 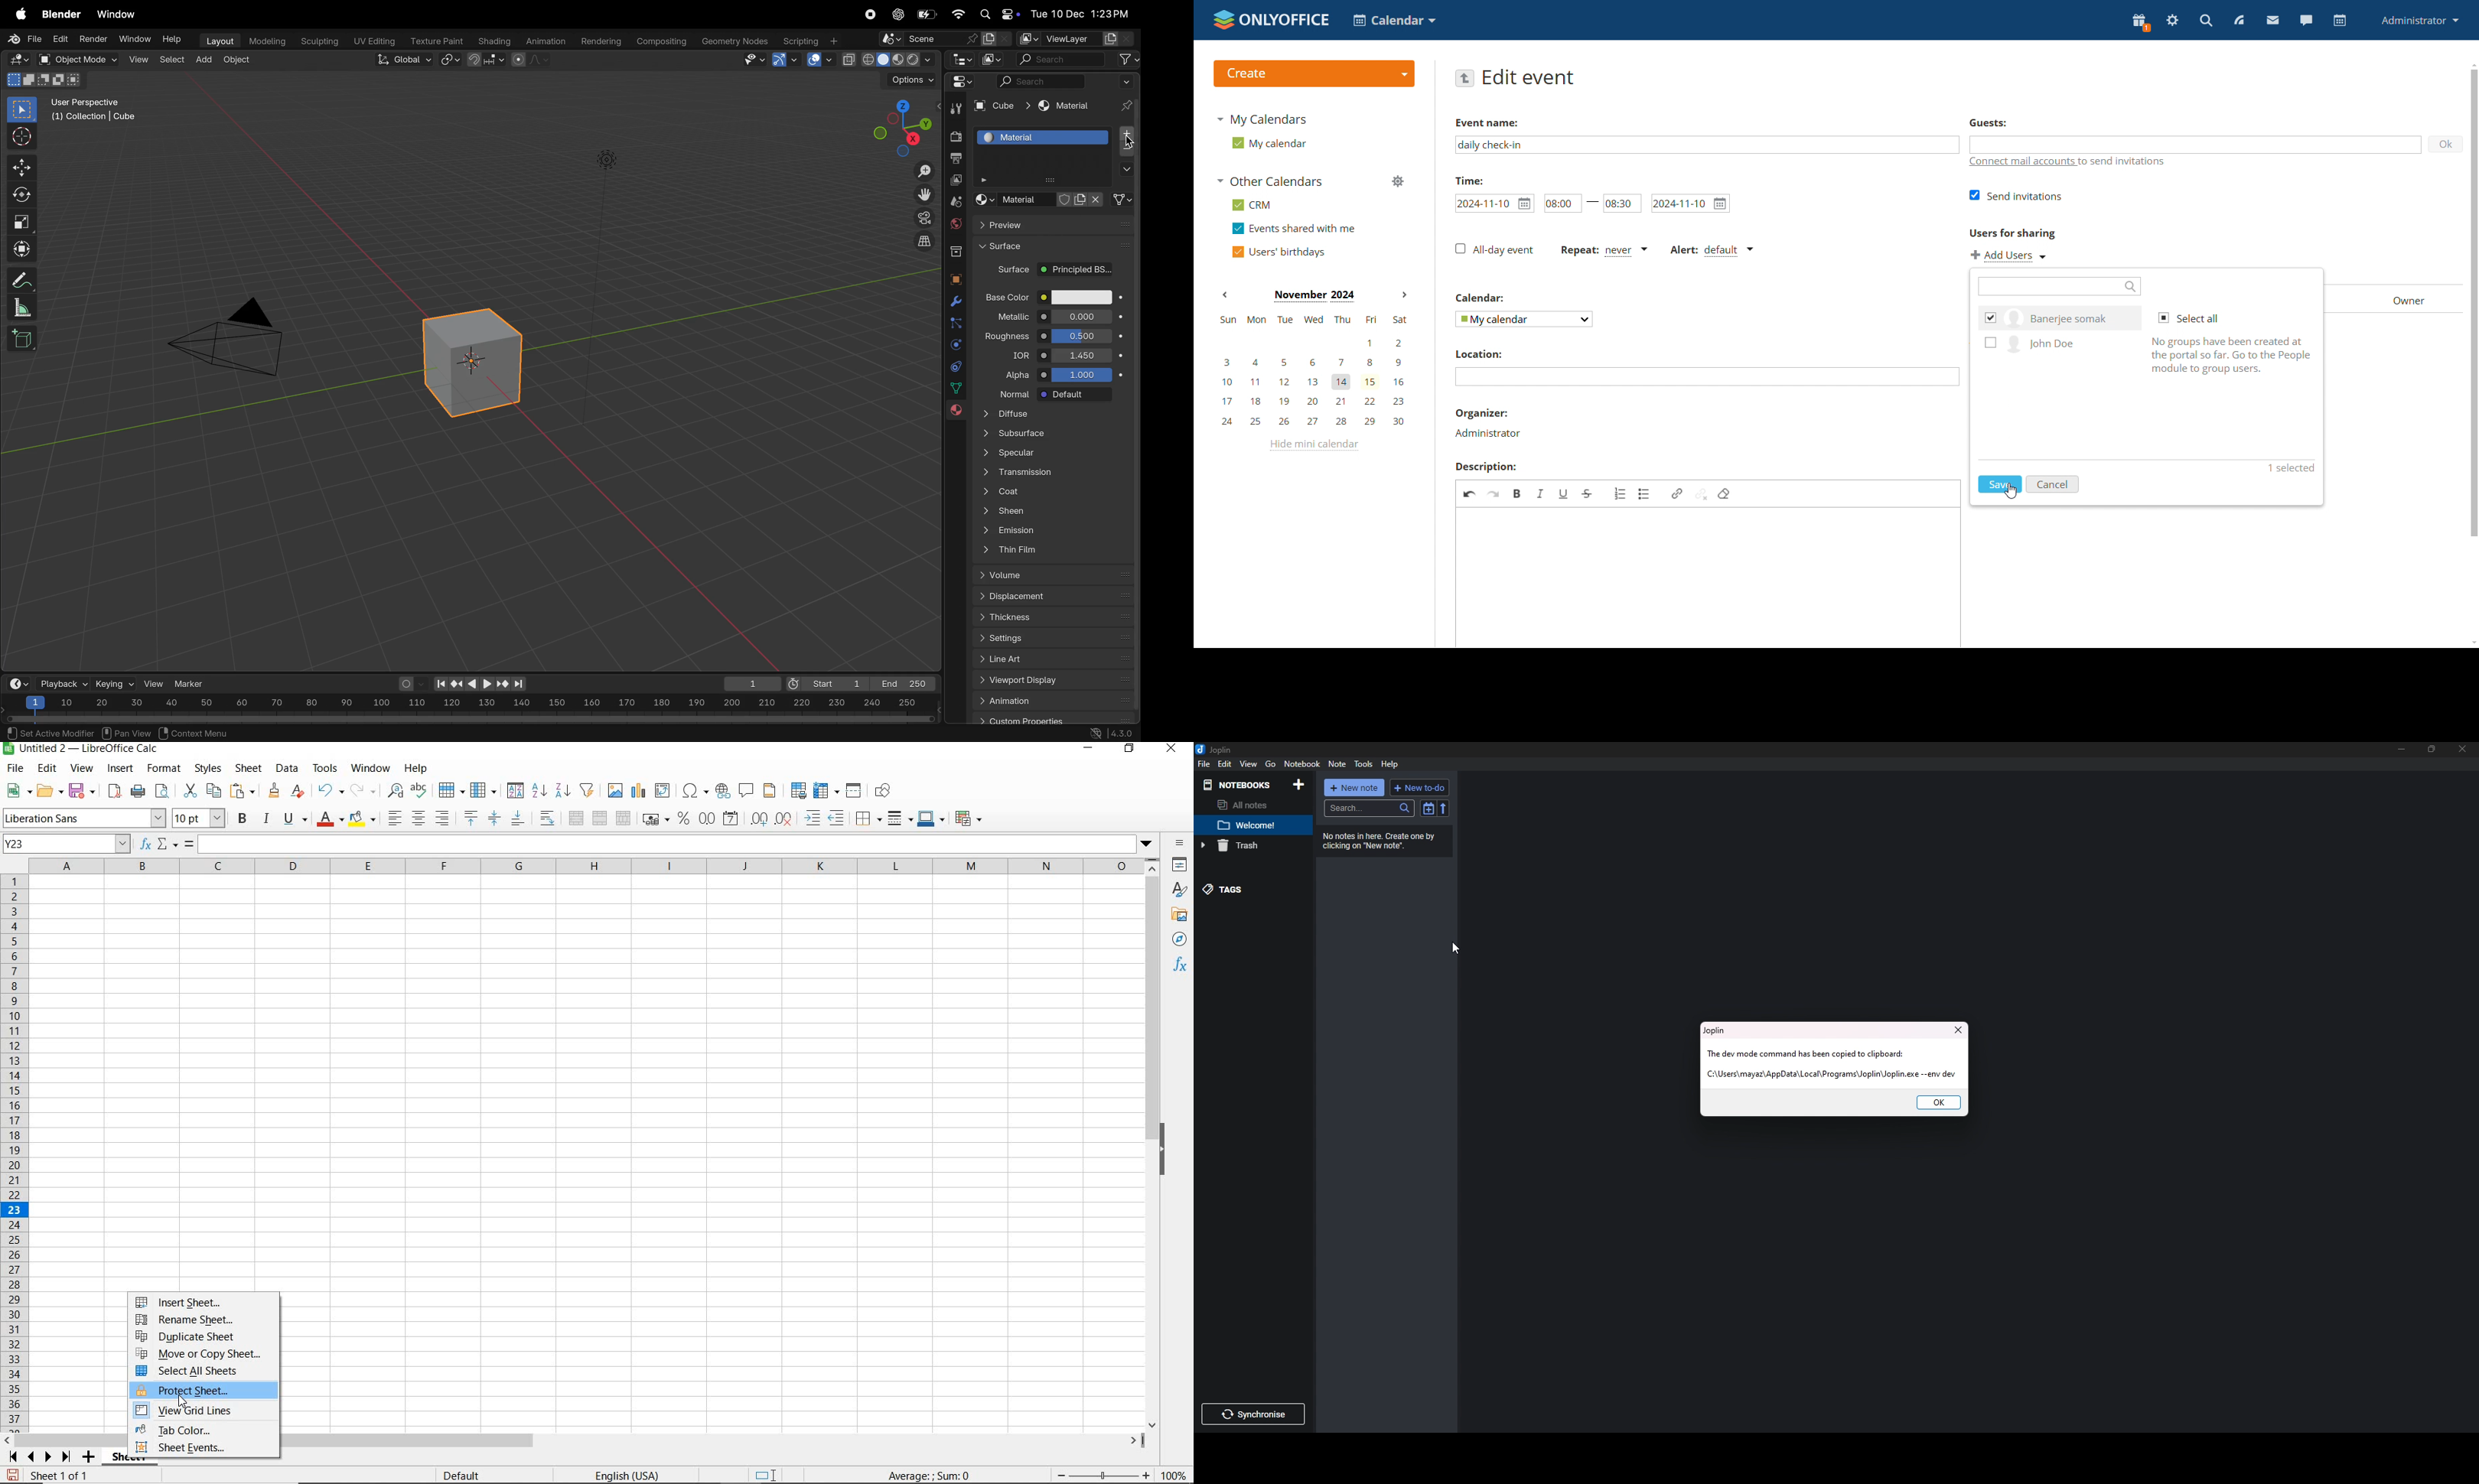 What do you see at coordinates (419, 819) in the screenshot?
I see `ALIGN CENTER` at bounding box center [419, 819].